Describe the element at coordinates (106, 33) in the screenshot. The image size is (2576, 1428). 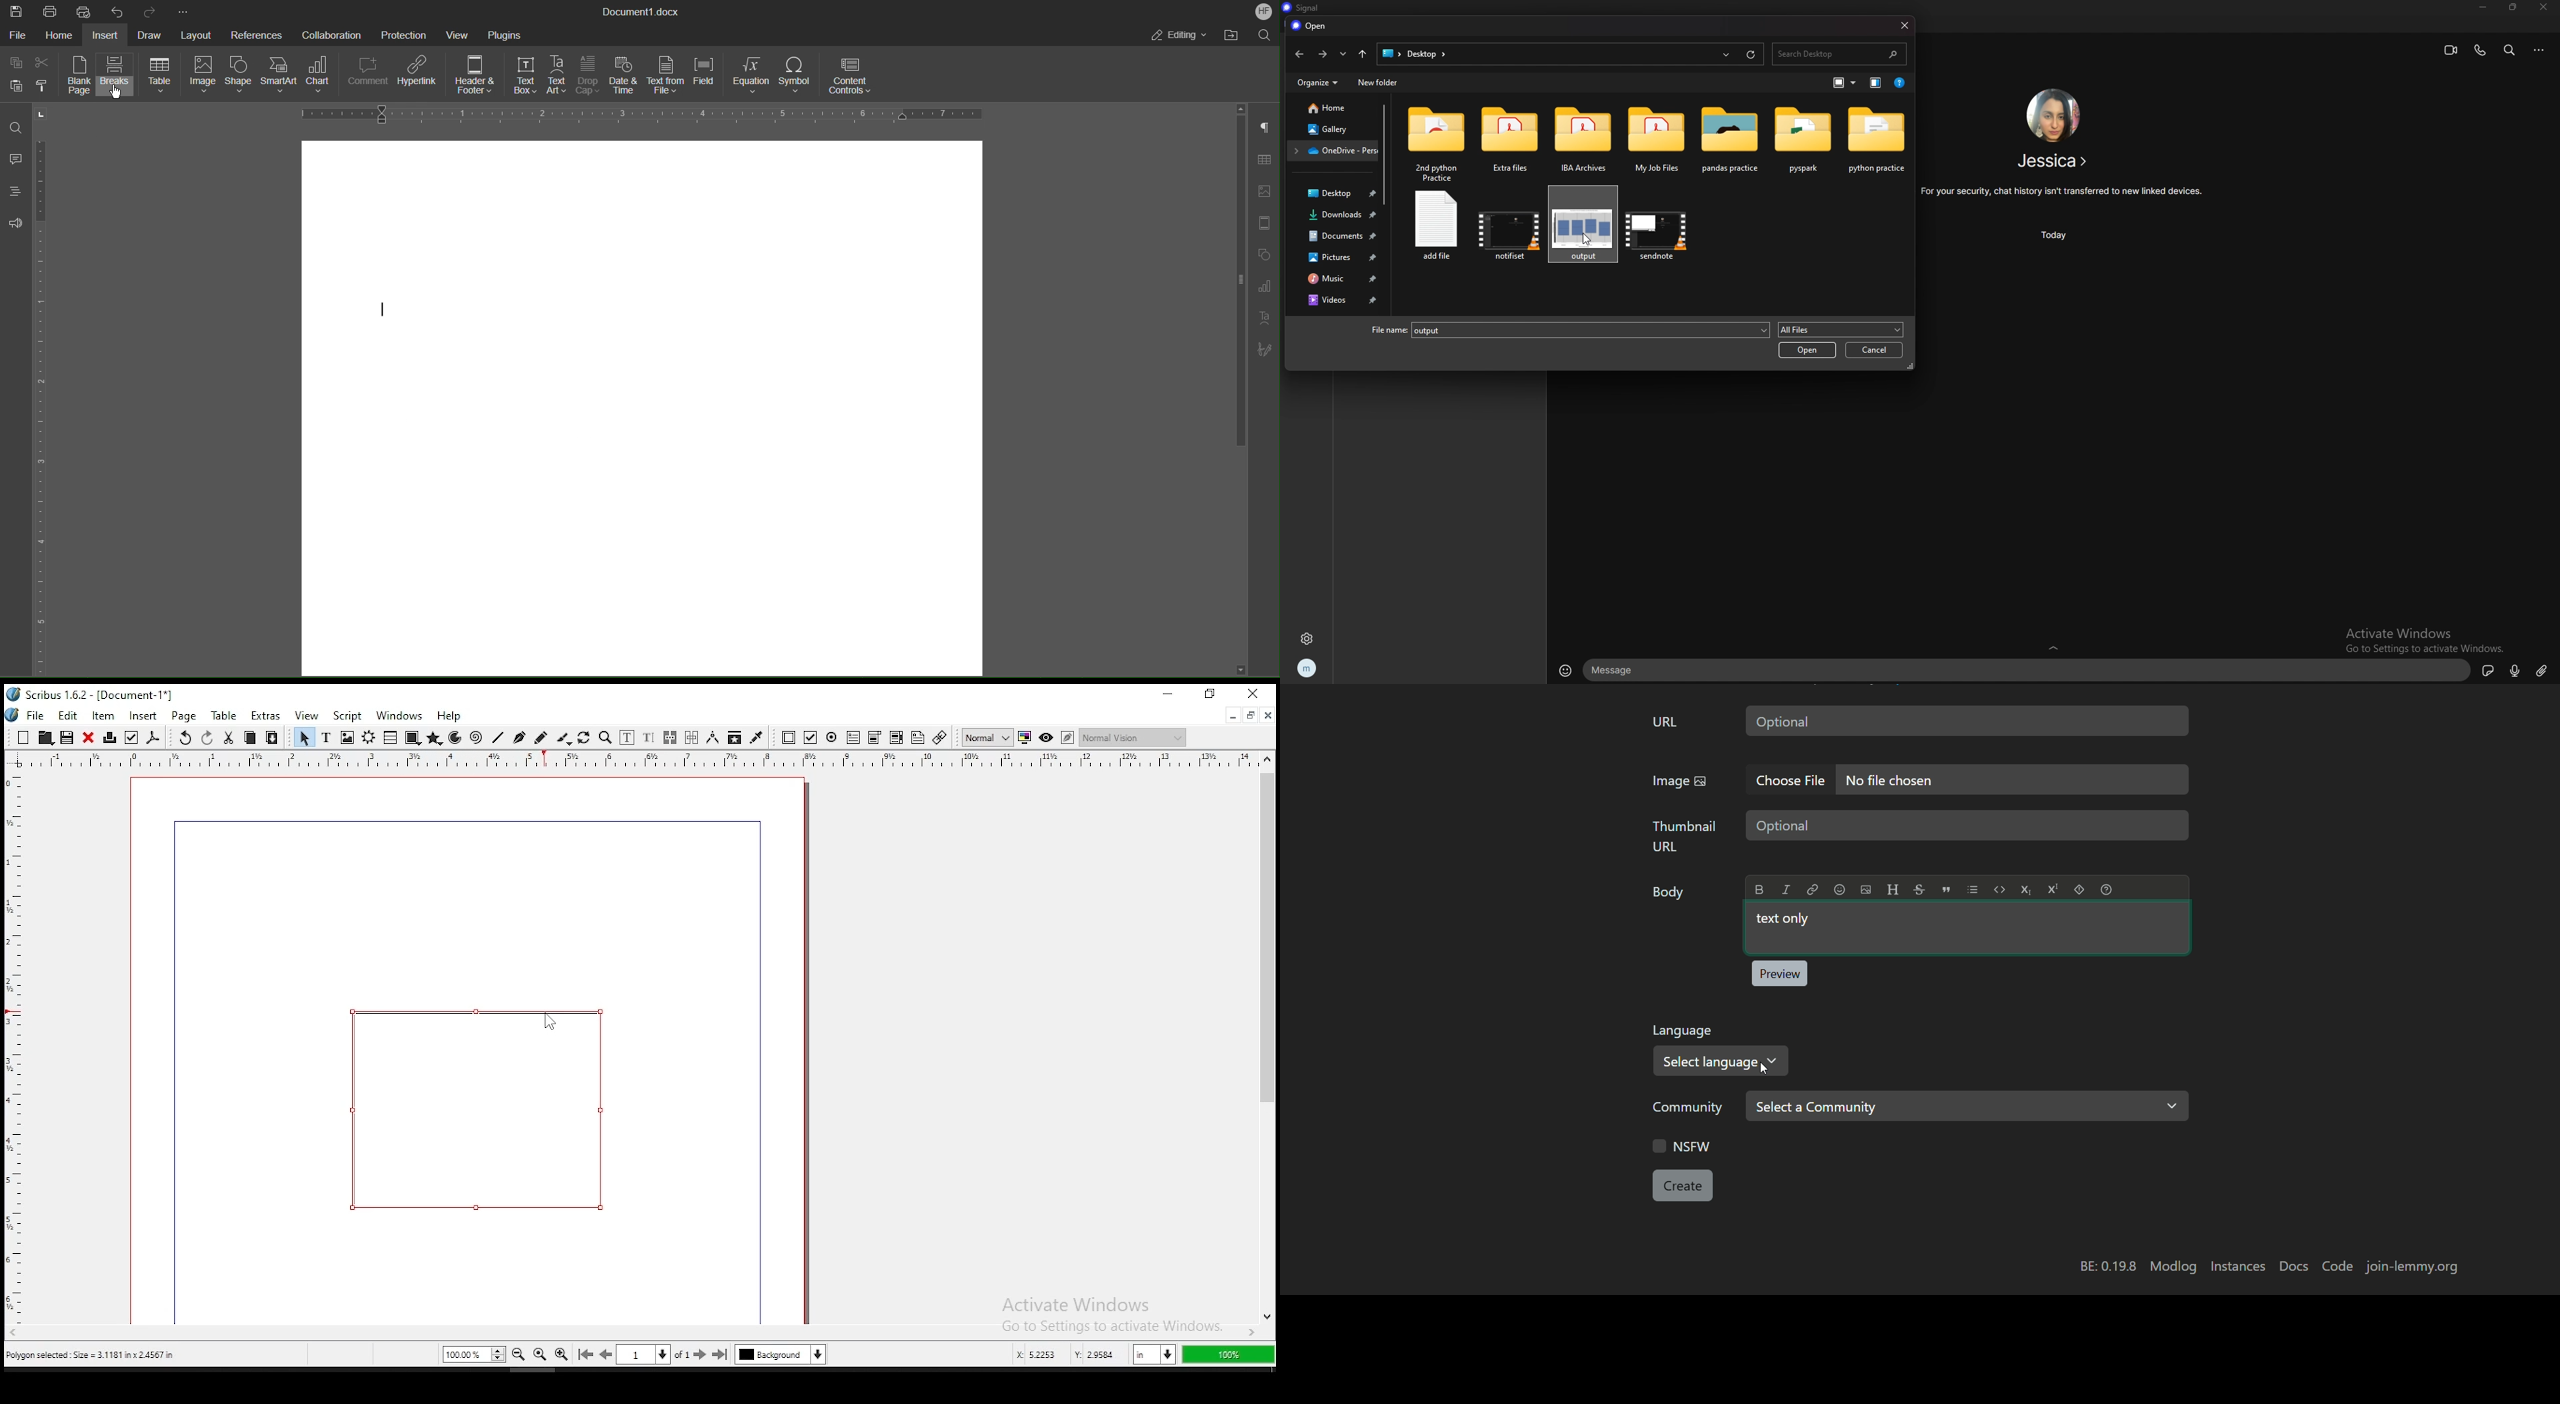
I see `Insert` at that location.